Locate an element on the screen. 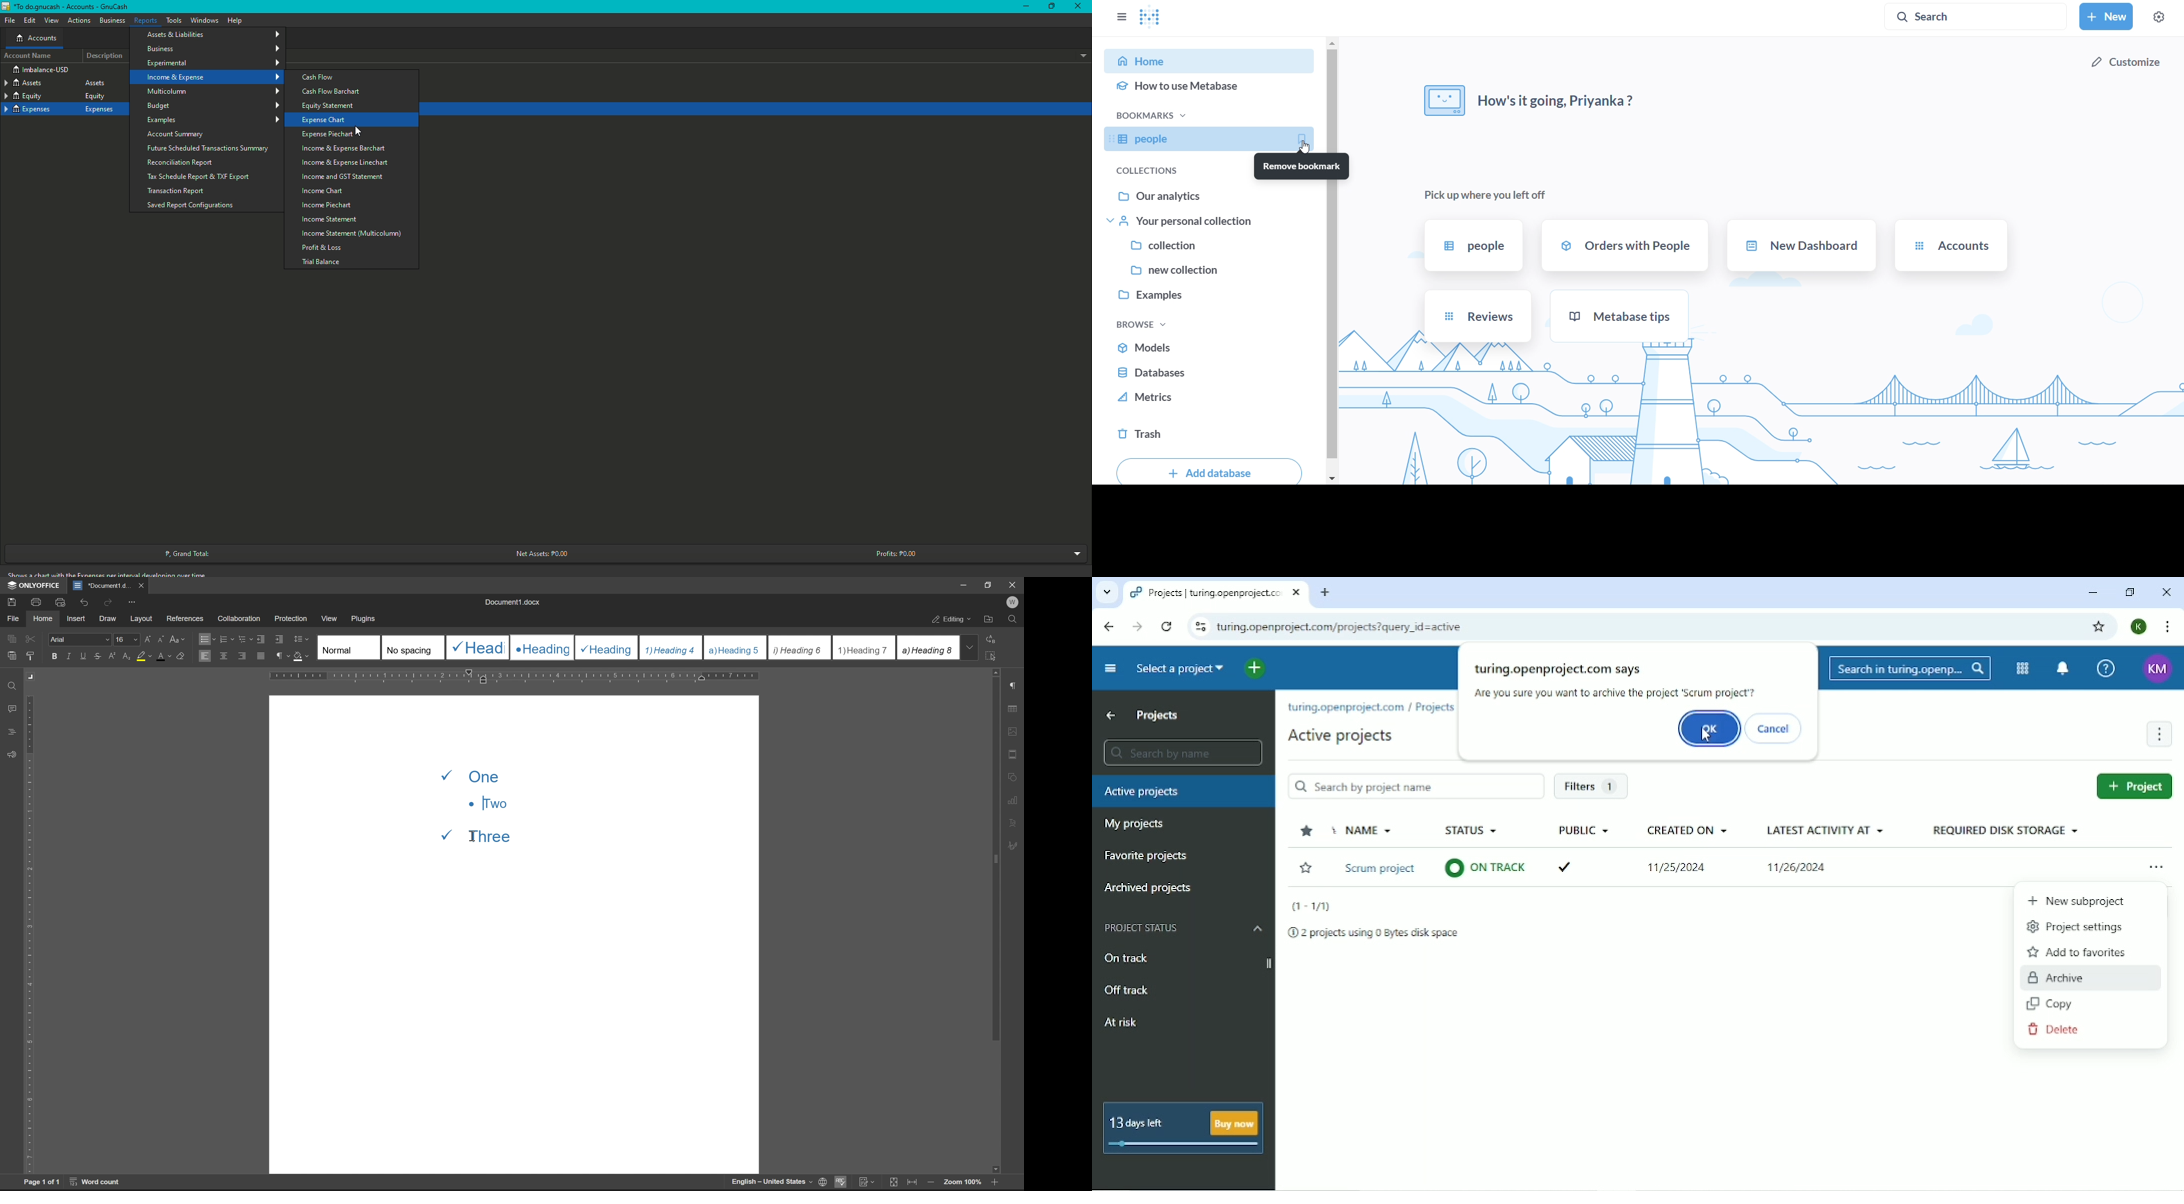 Image resolution: width=2184 pixels, height=1204 pixels. Transaction Report is located at coordinates (176, 191).